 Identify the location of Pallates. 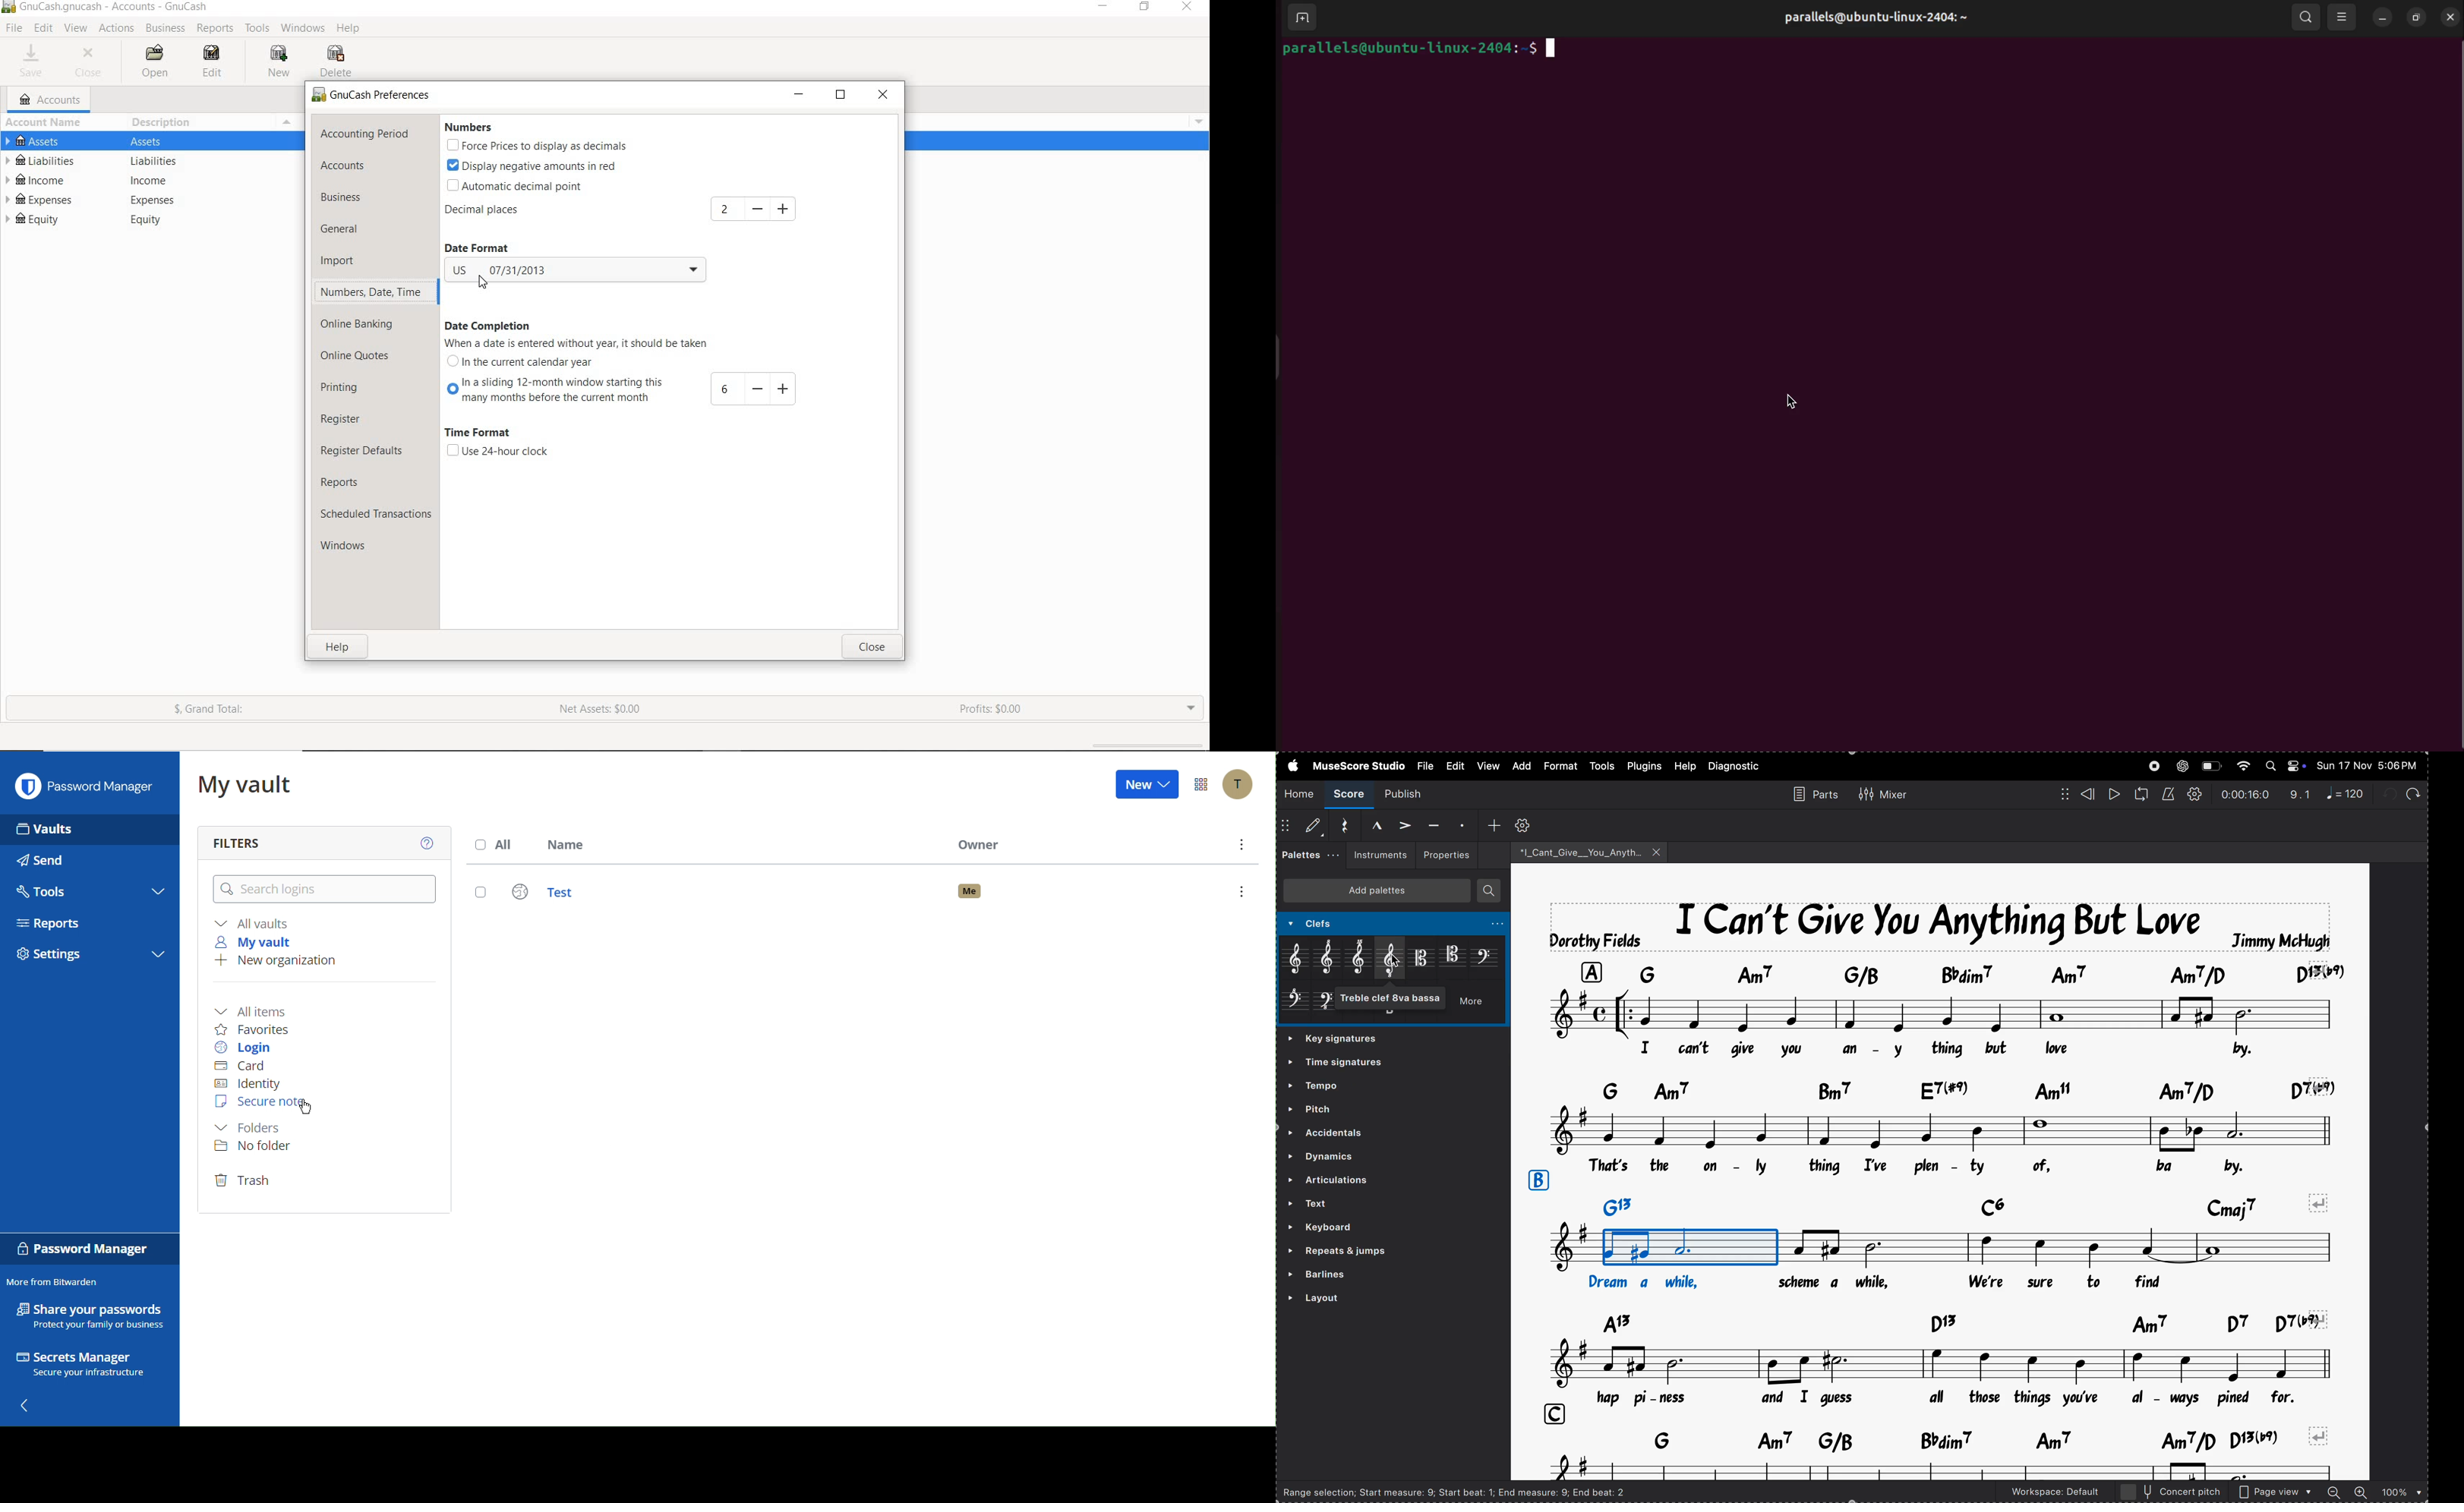
(1308, 857).